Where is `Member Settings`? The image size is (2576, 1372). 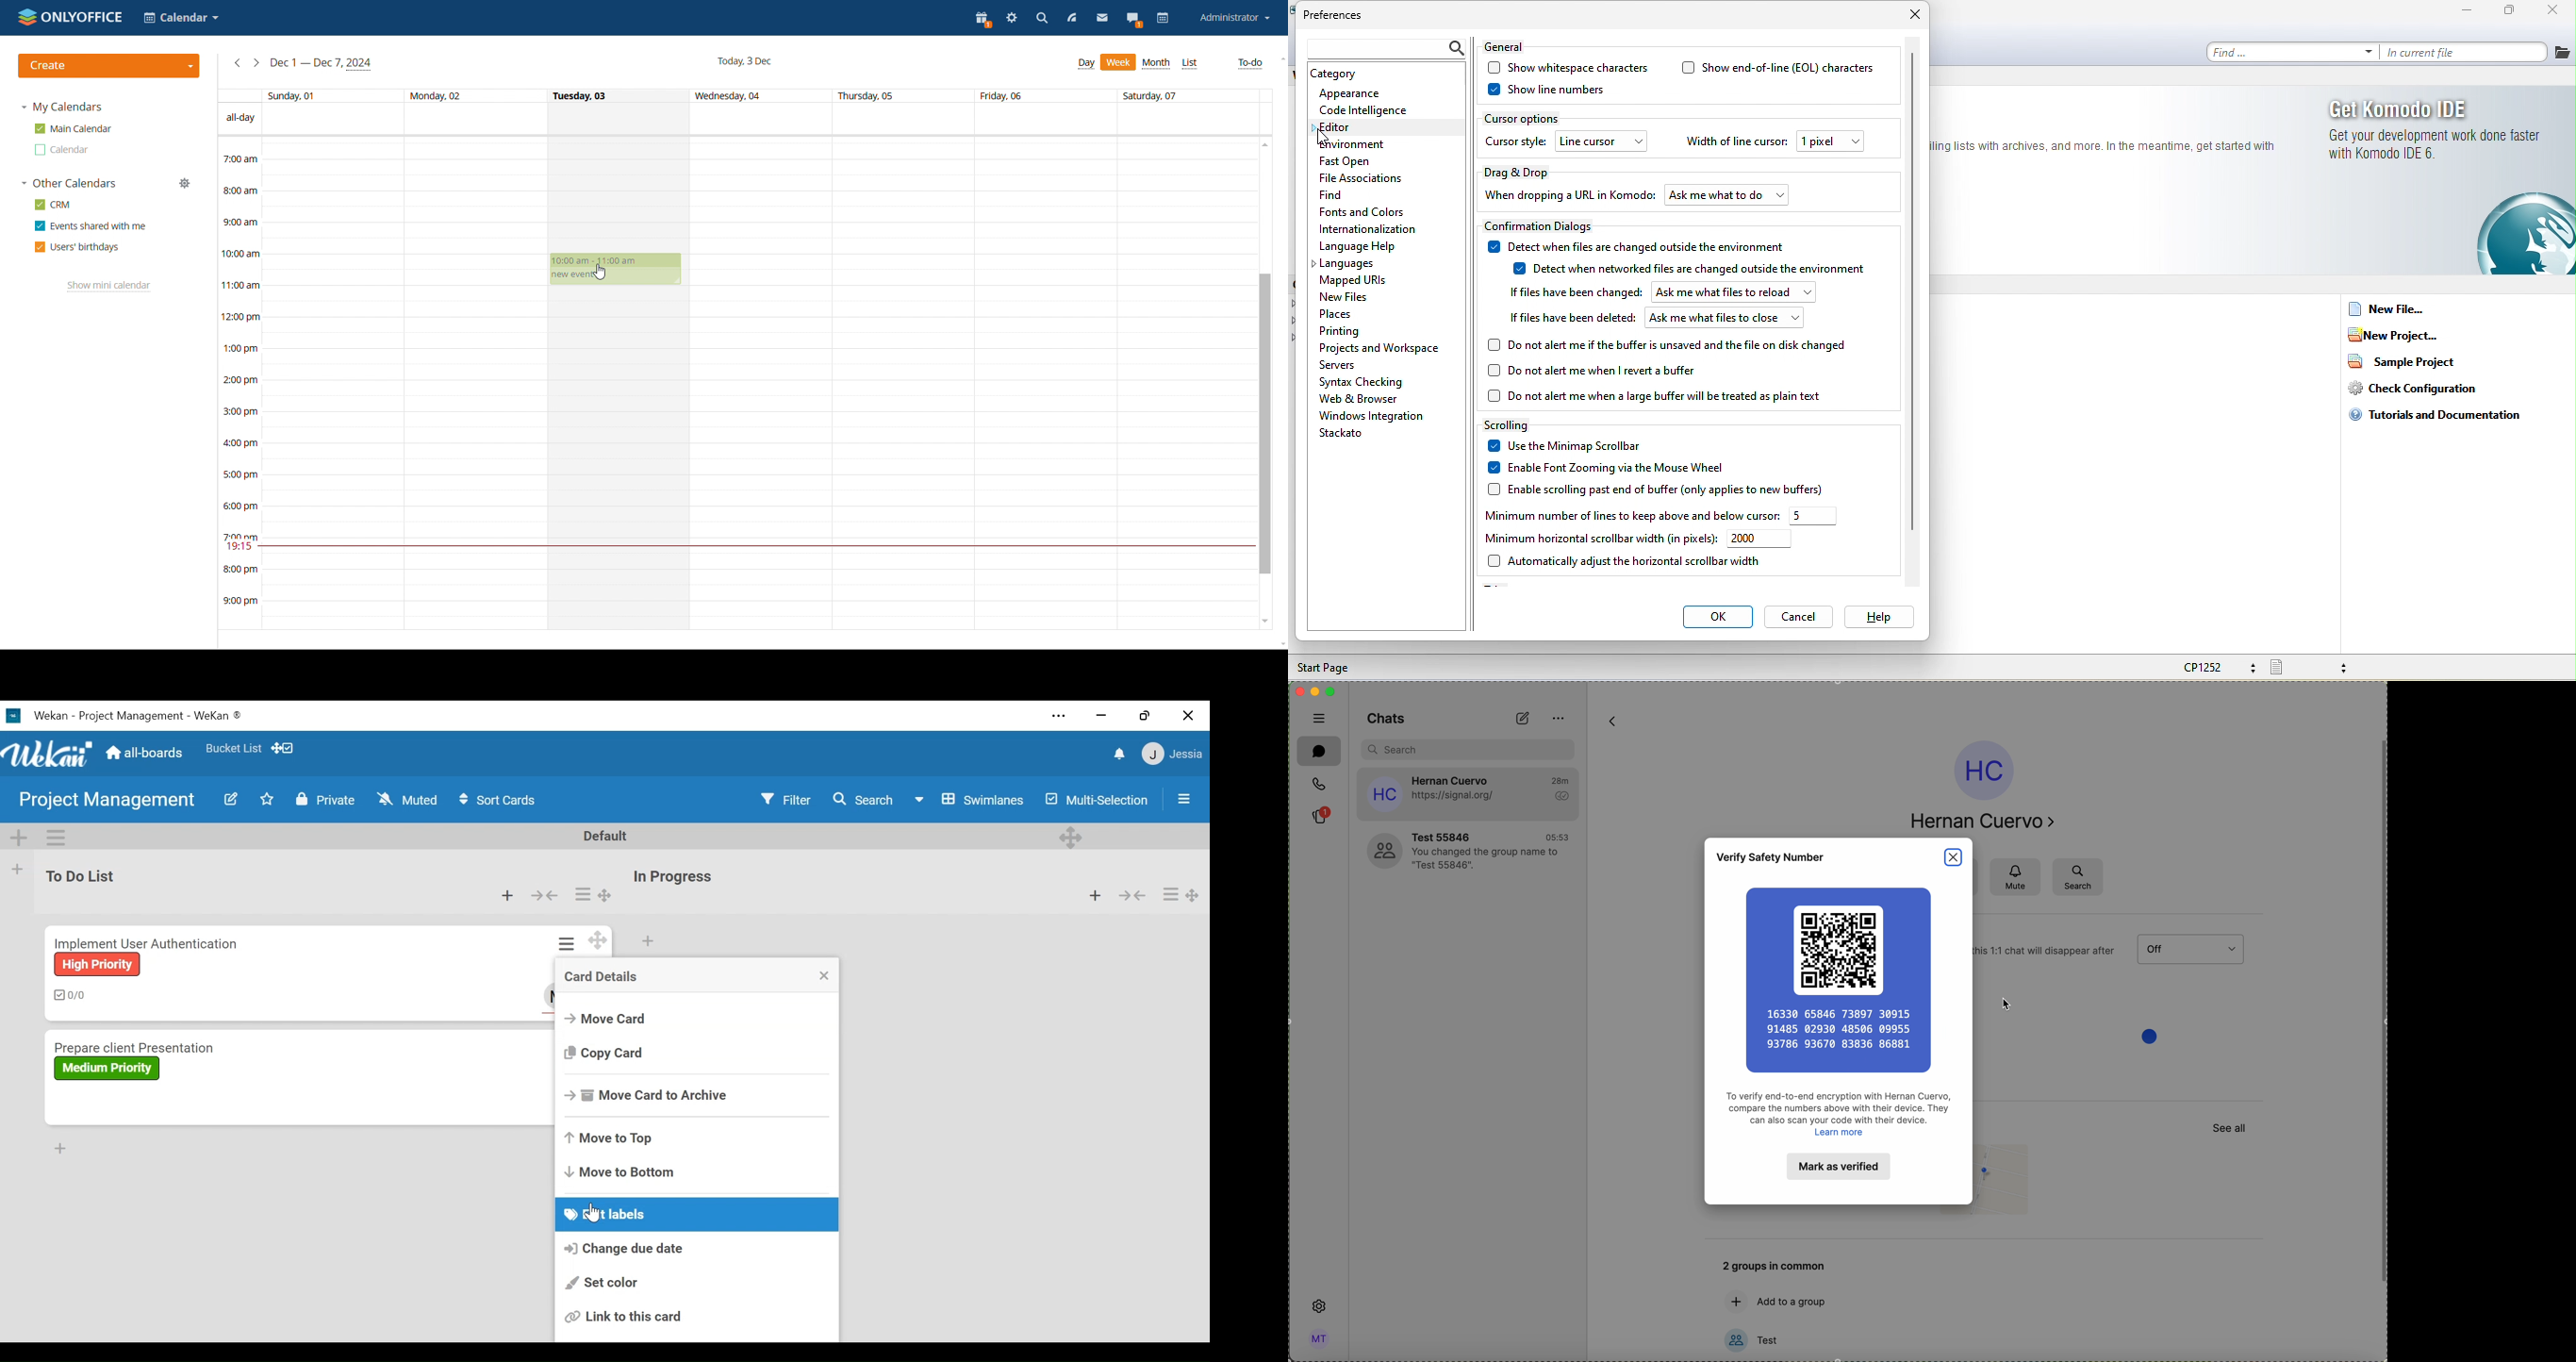 Member Settings is located at coordinates (1174, 755).